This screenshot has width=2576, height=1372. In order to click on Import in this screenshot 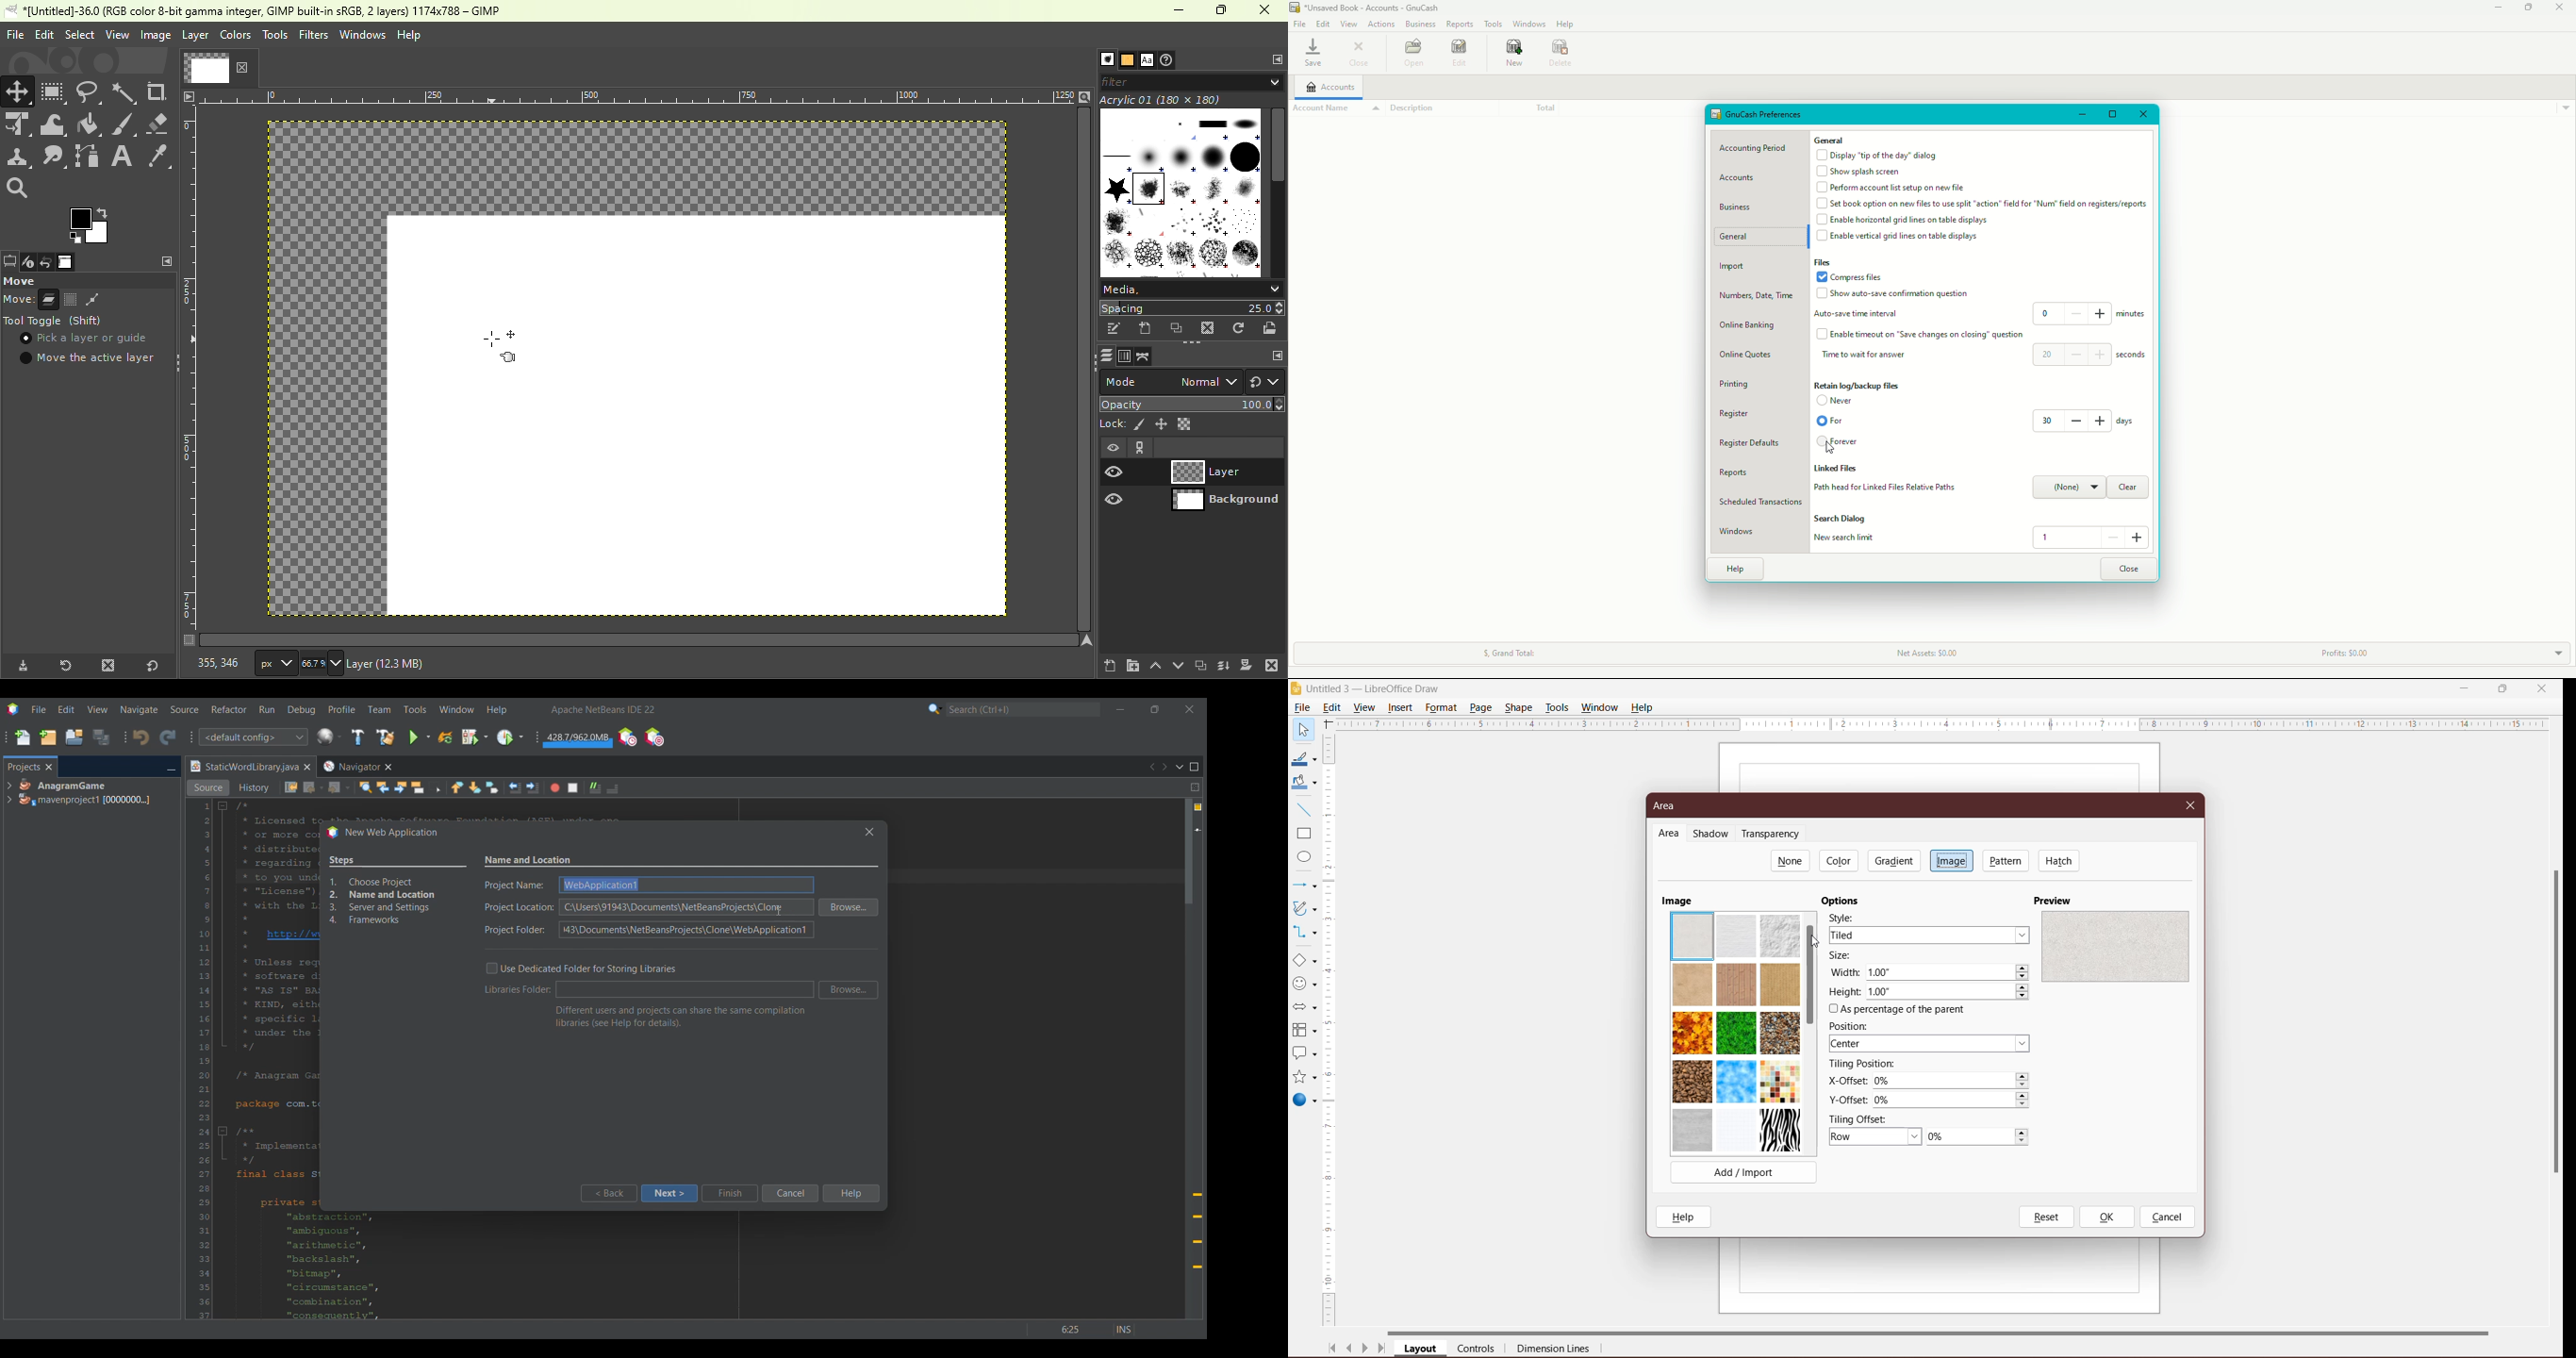, I will do `click(1733, 269)`.